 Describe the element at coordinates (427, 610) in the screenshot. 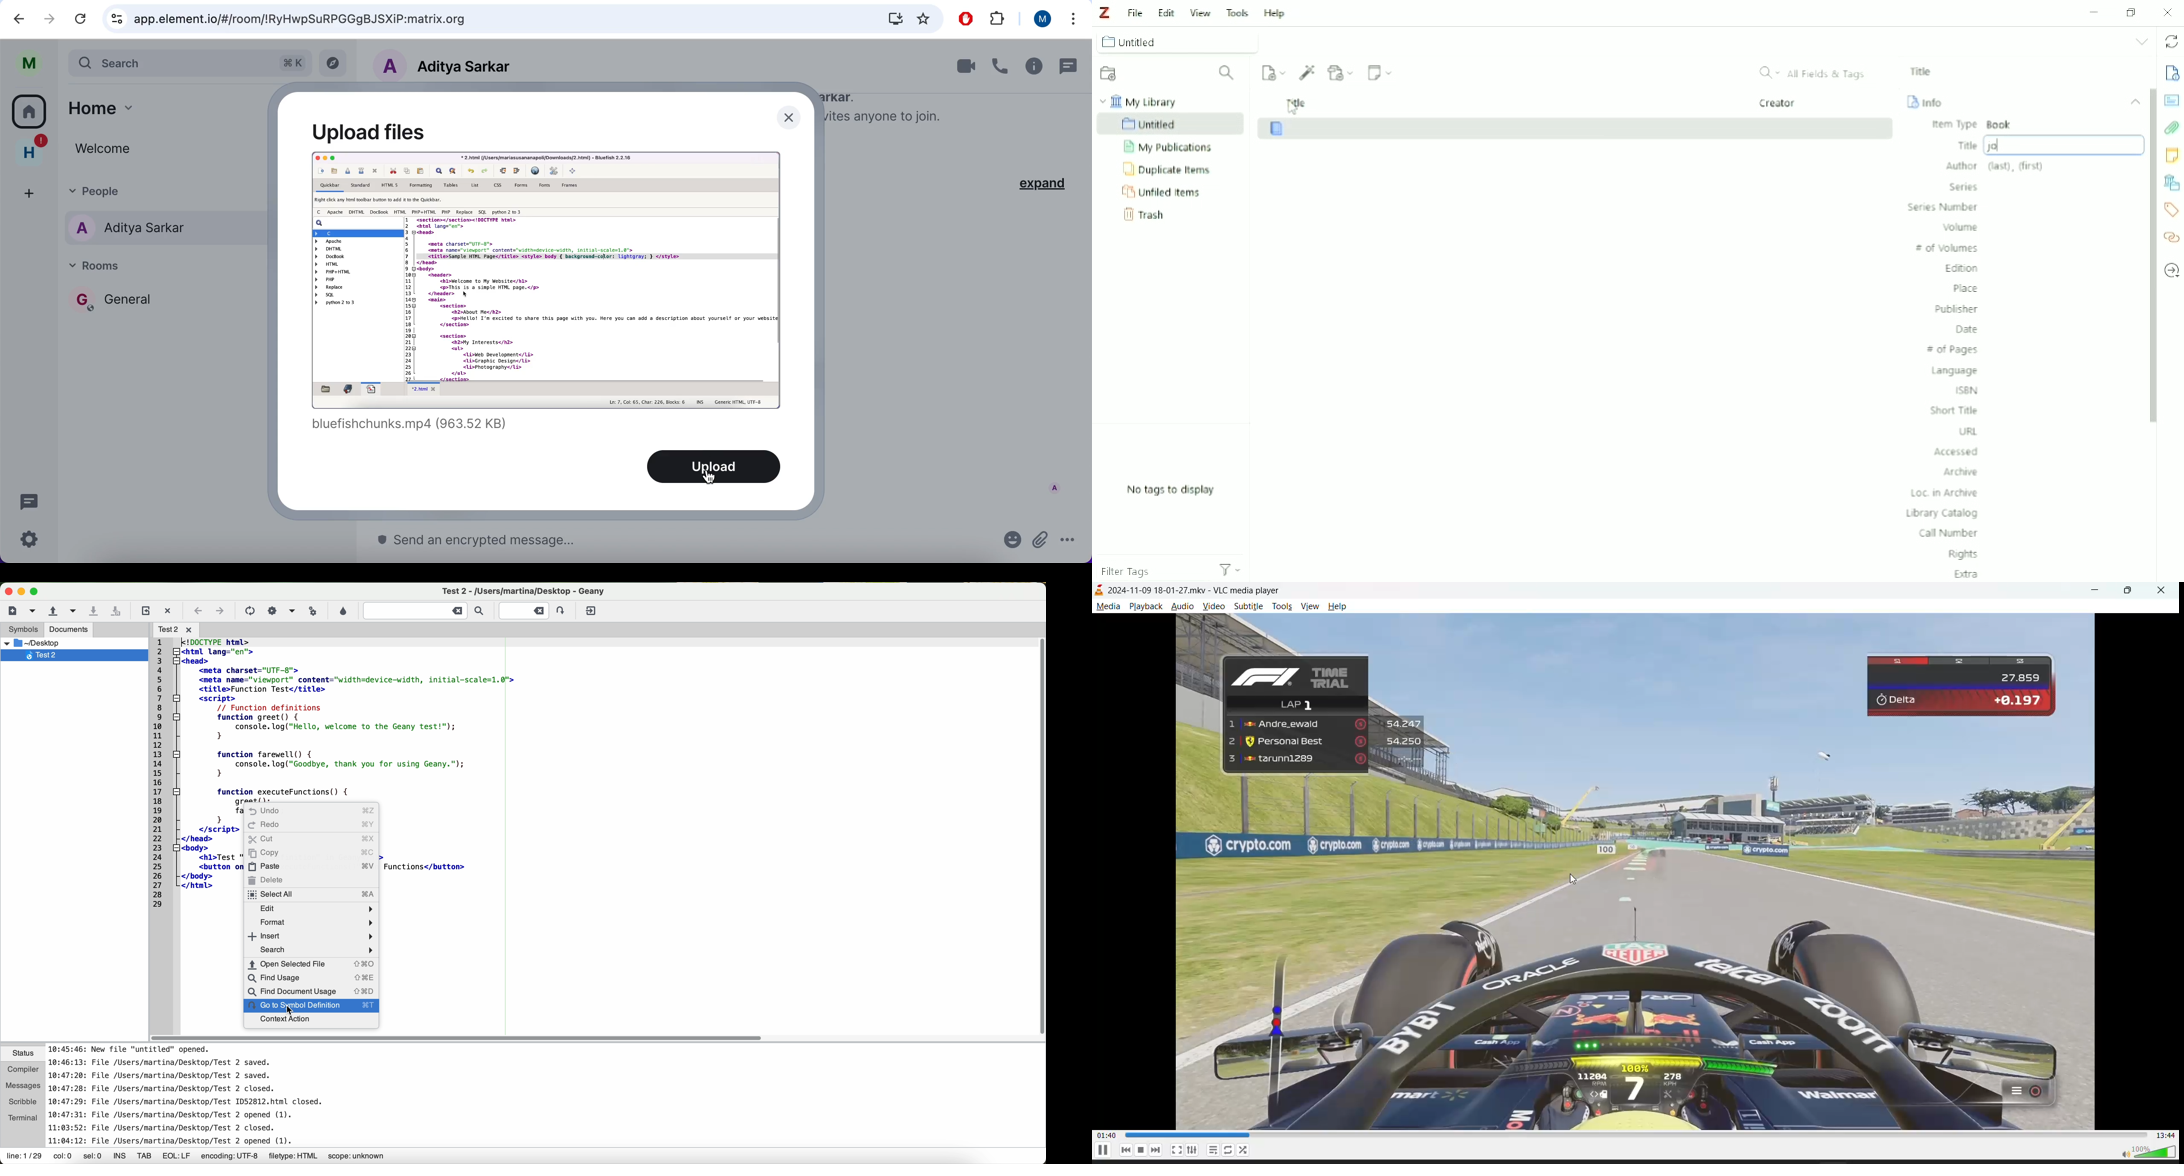

I see `find the entered text in the current file` at that location.